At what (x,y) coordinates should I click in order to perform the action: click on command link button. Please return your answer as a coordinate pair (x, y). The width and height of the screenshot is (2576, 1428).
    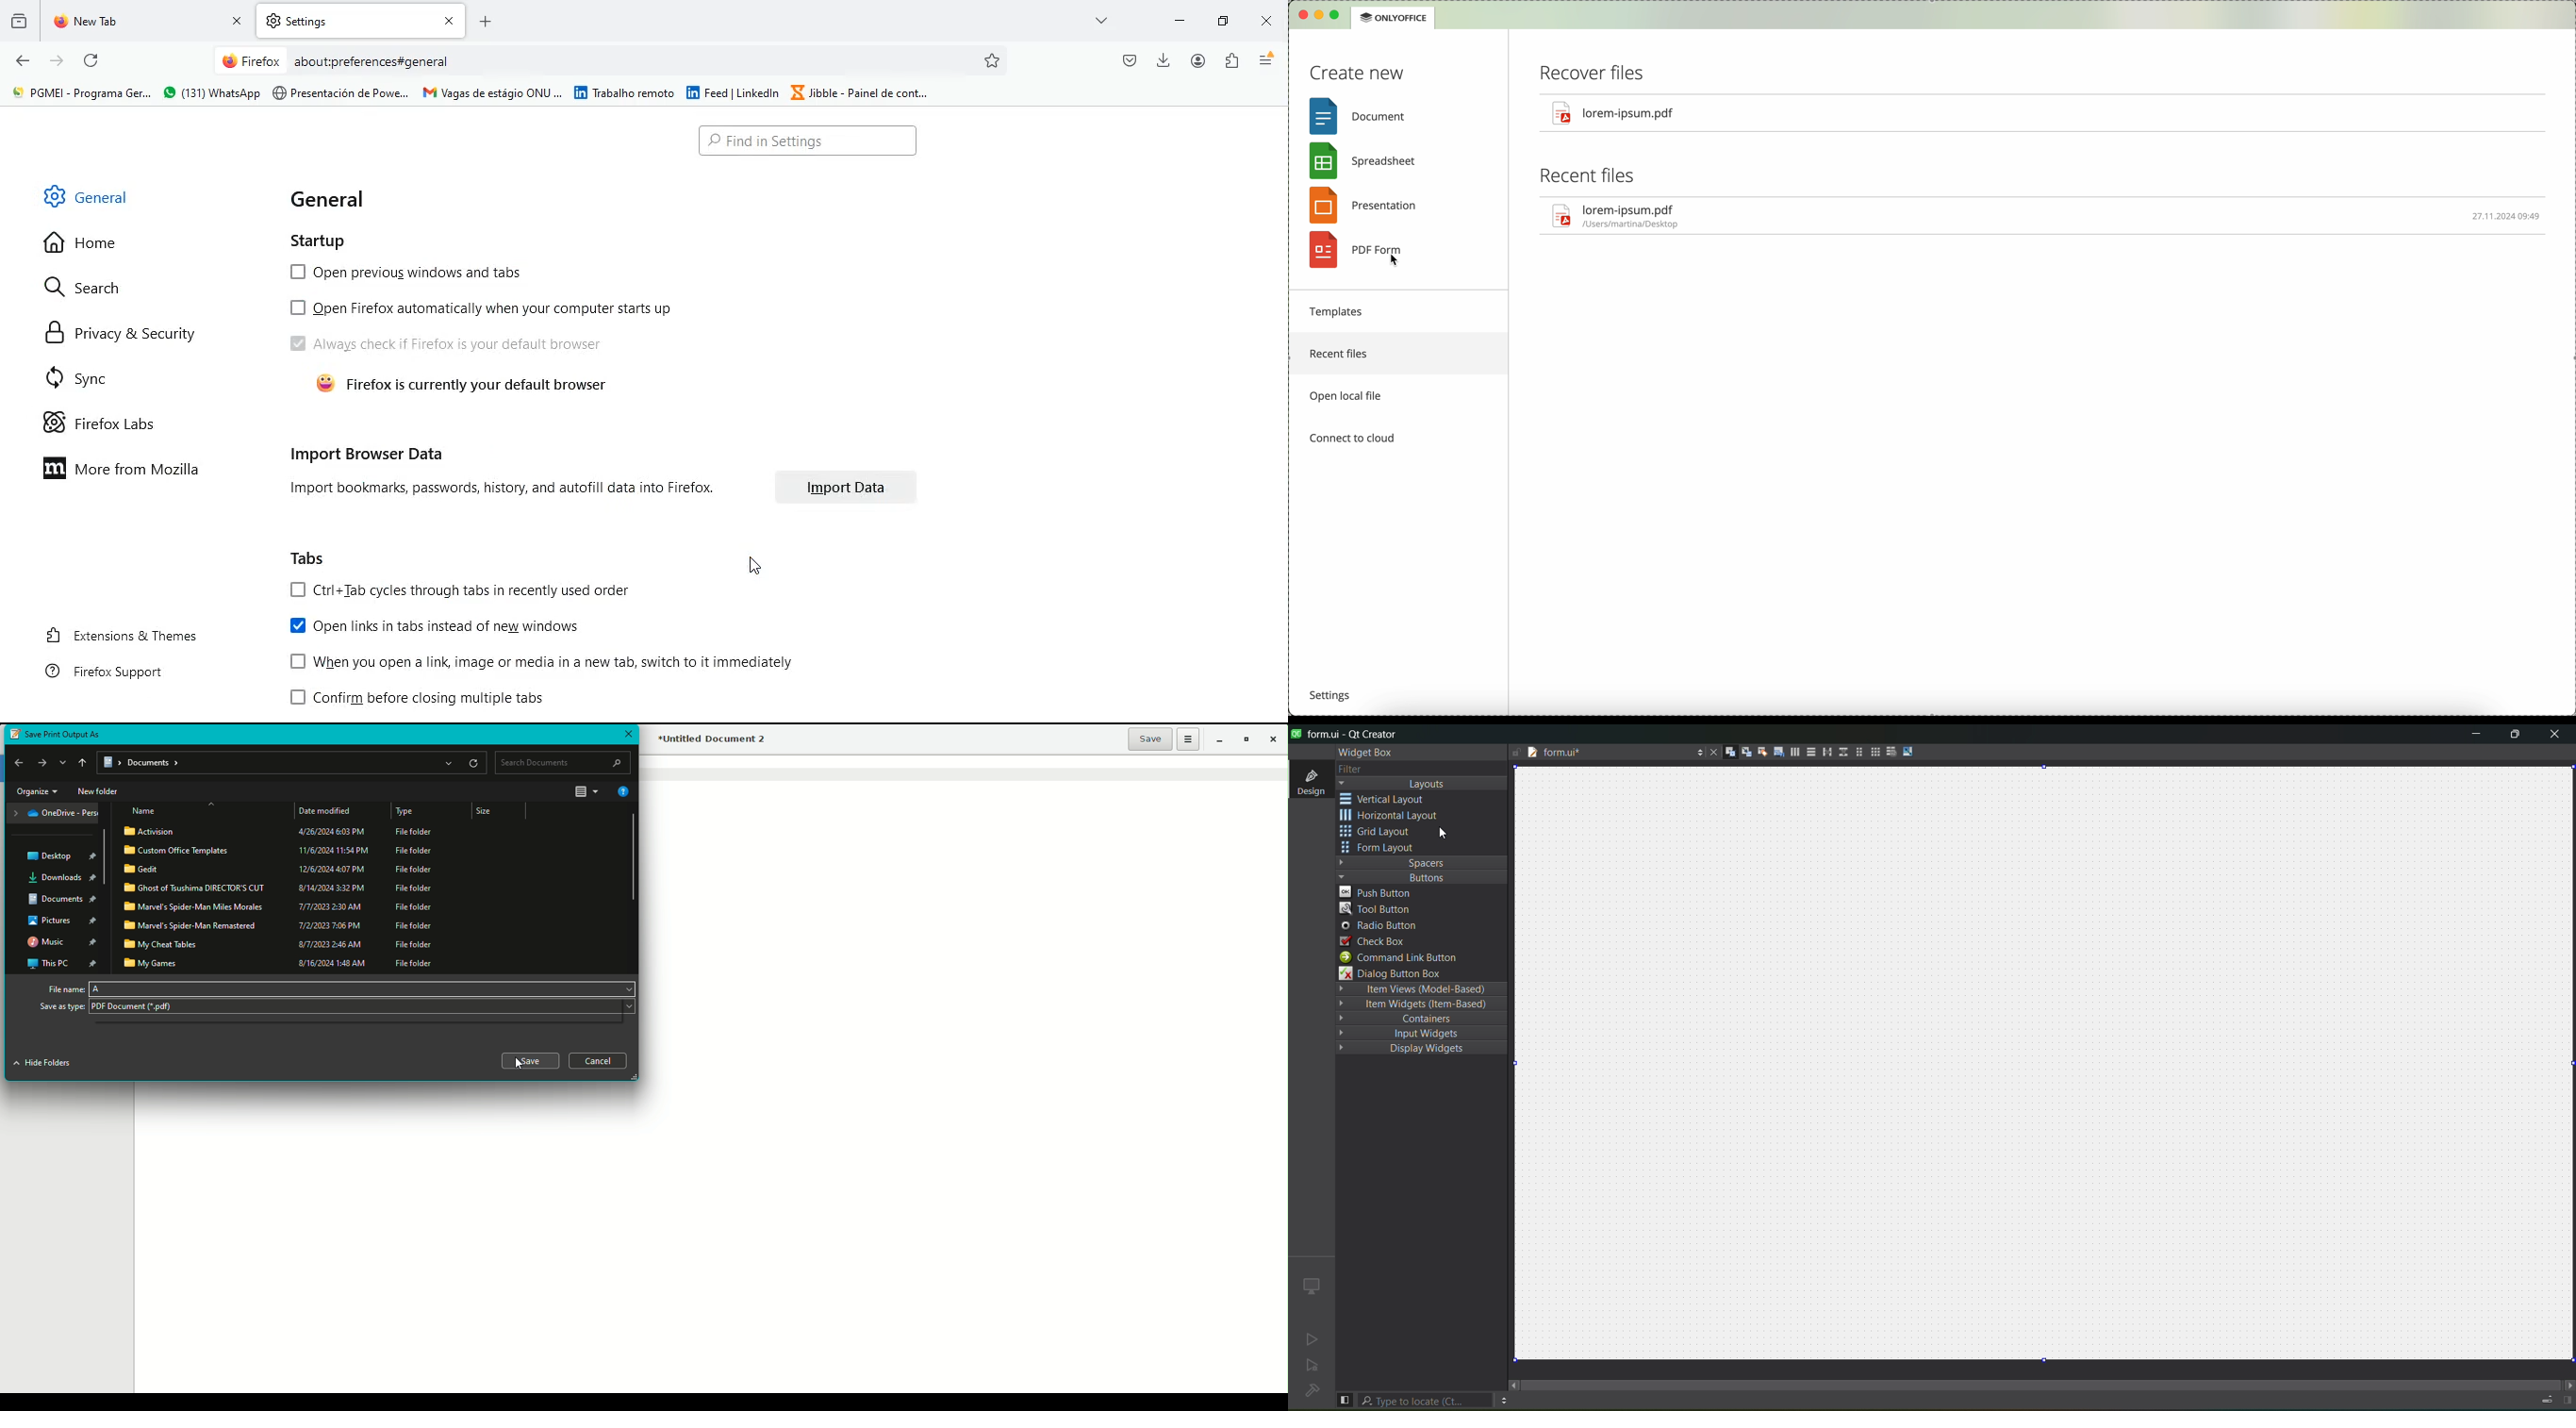
    Looking at the image, I should click on (1407, 958).